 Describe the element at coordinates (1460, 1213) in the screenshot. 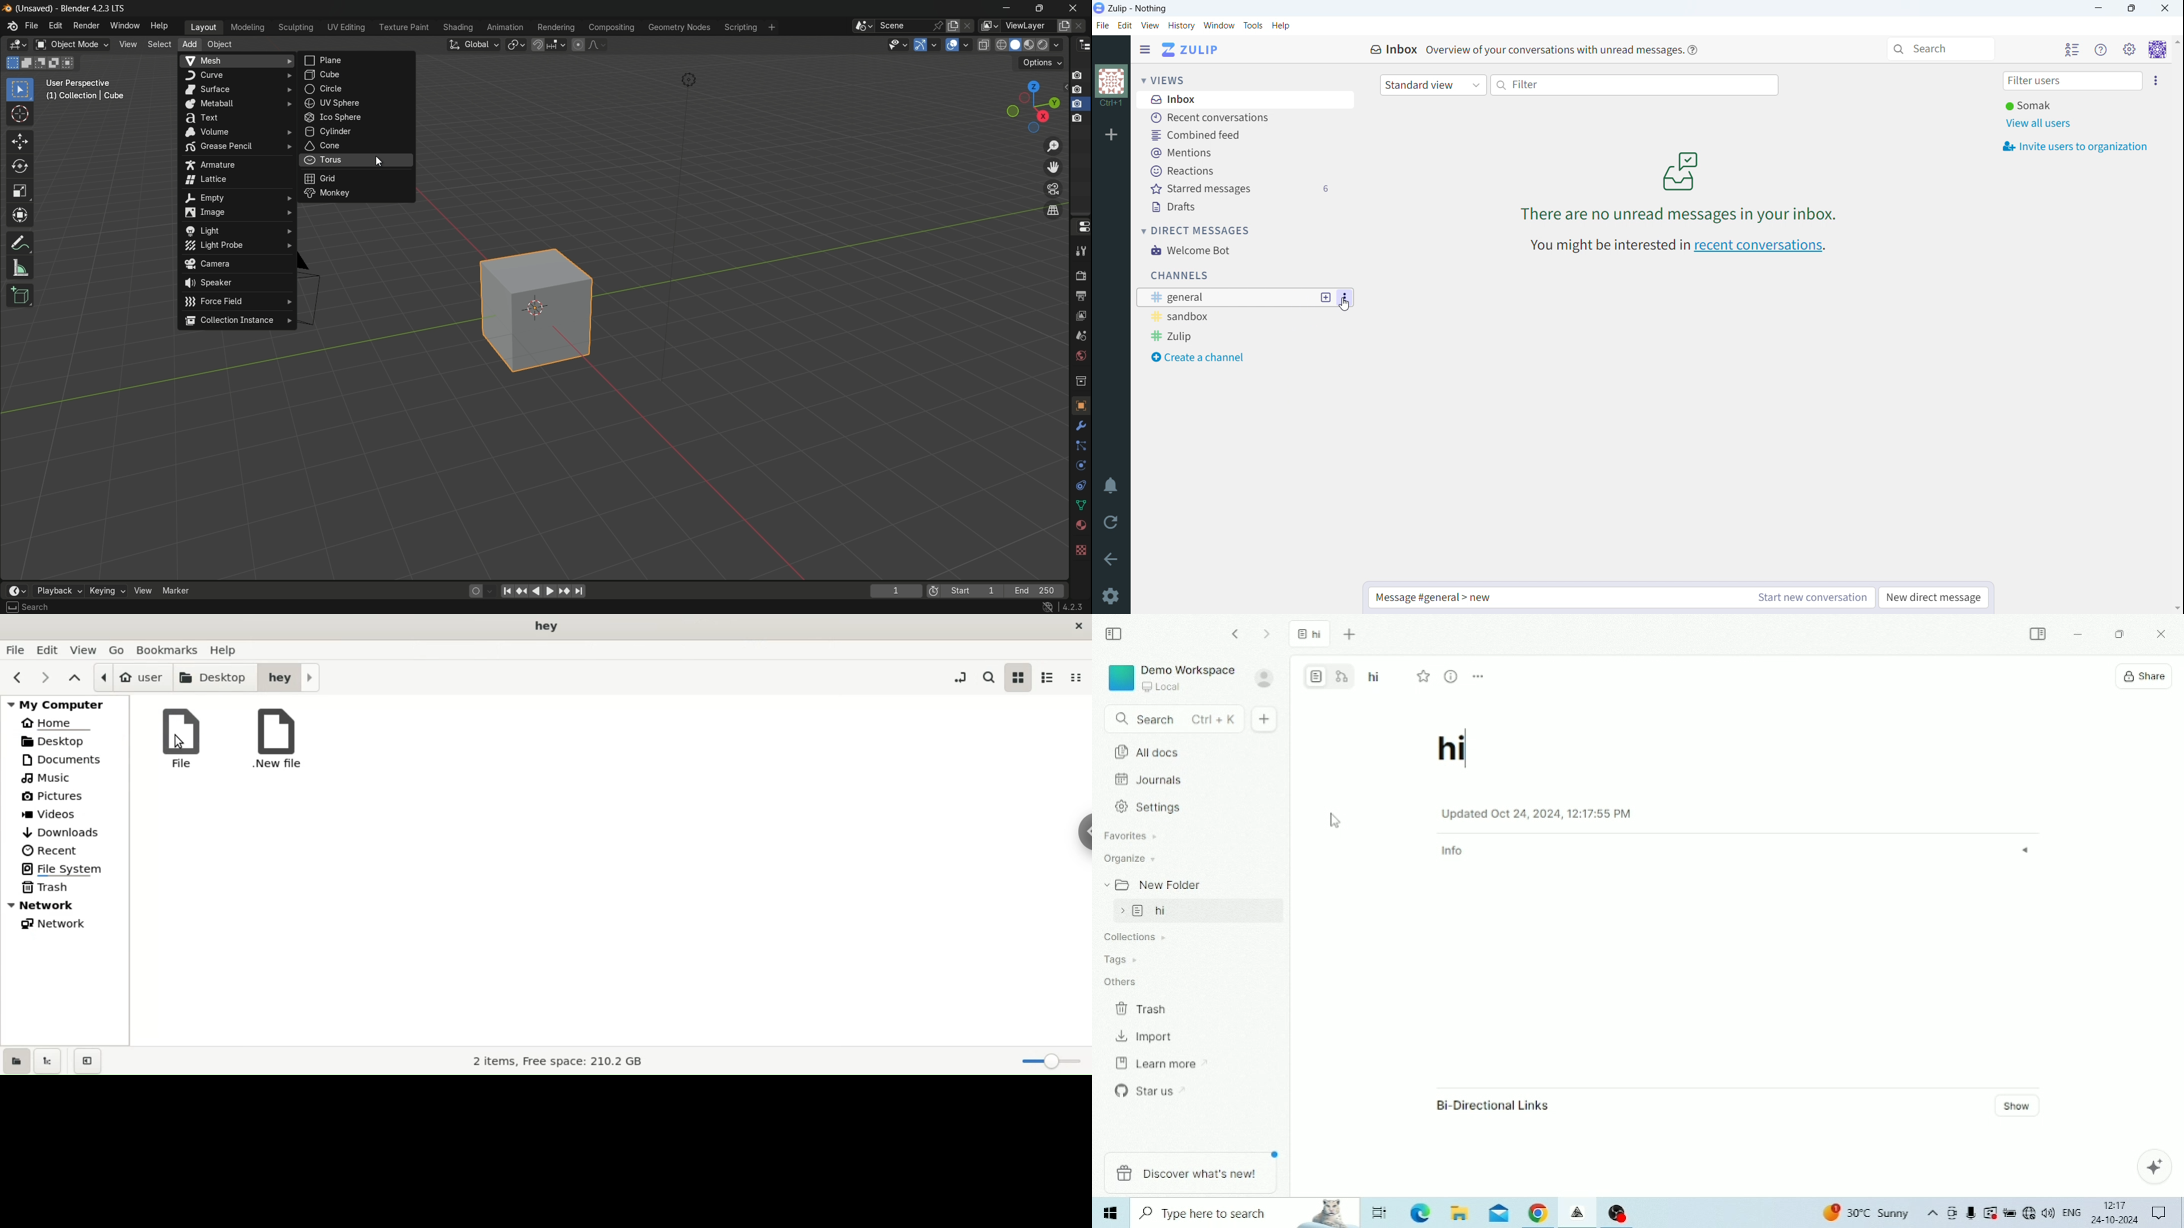

I see `File Explorer` at that location.